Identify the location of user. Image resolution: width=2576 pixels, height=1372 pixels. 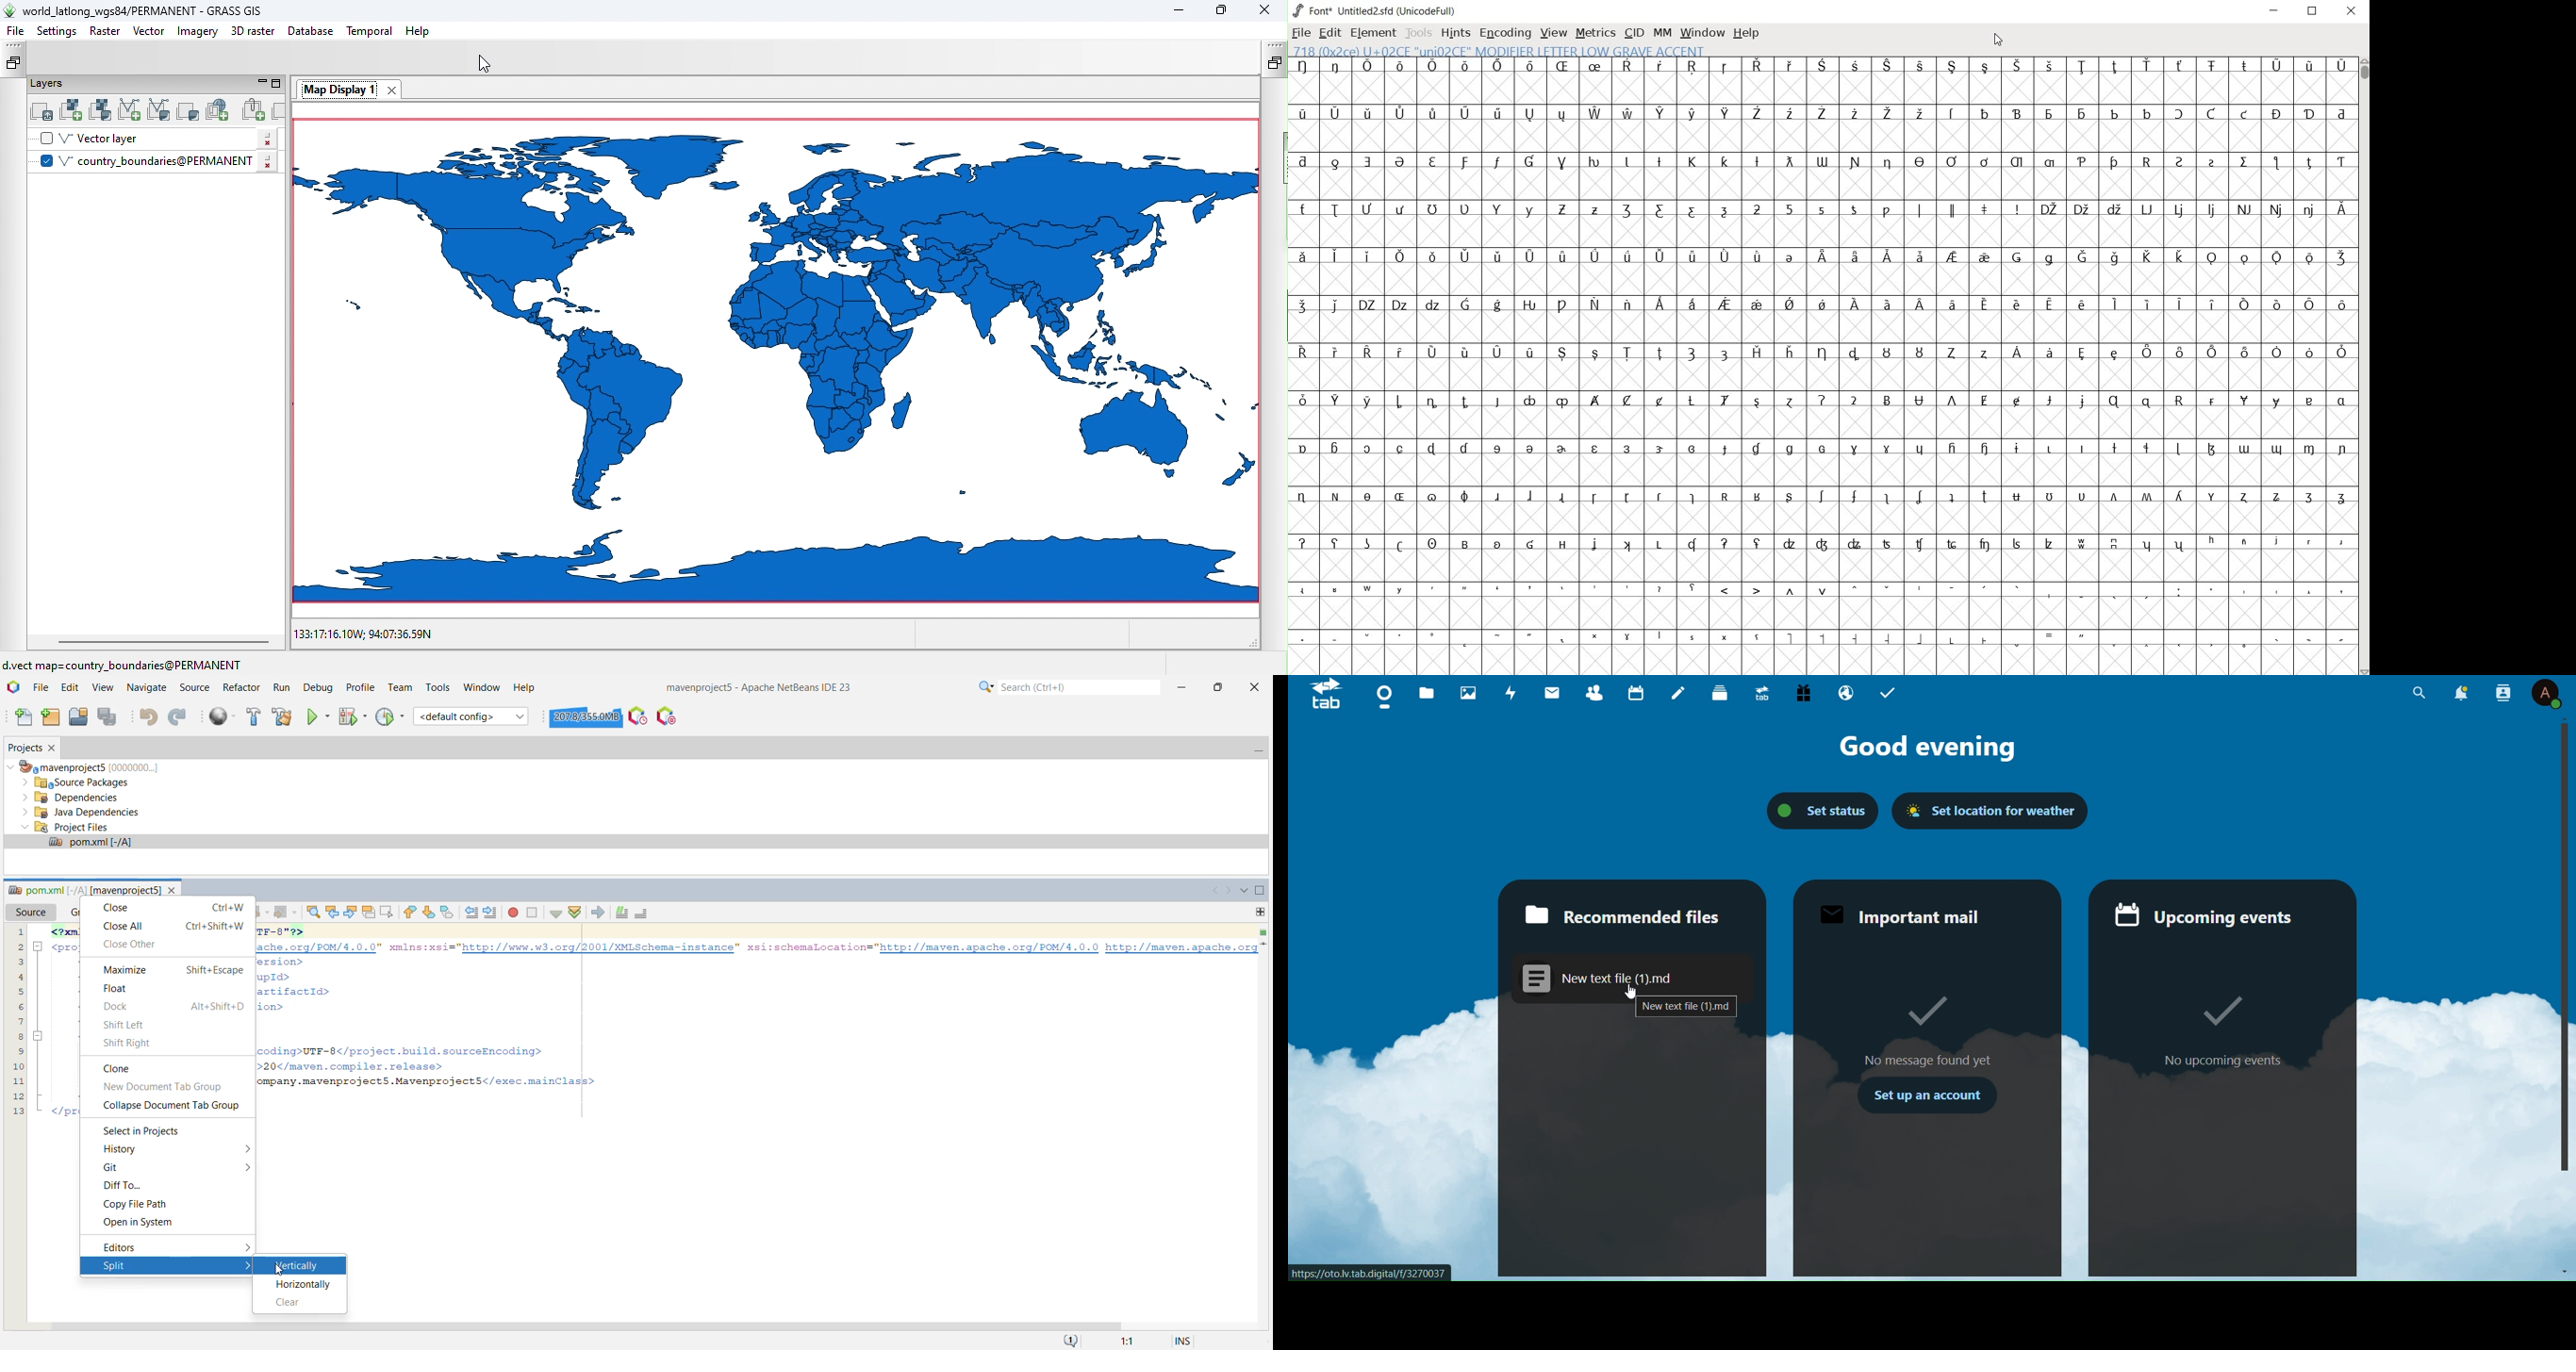
(2547, 695).